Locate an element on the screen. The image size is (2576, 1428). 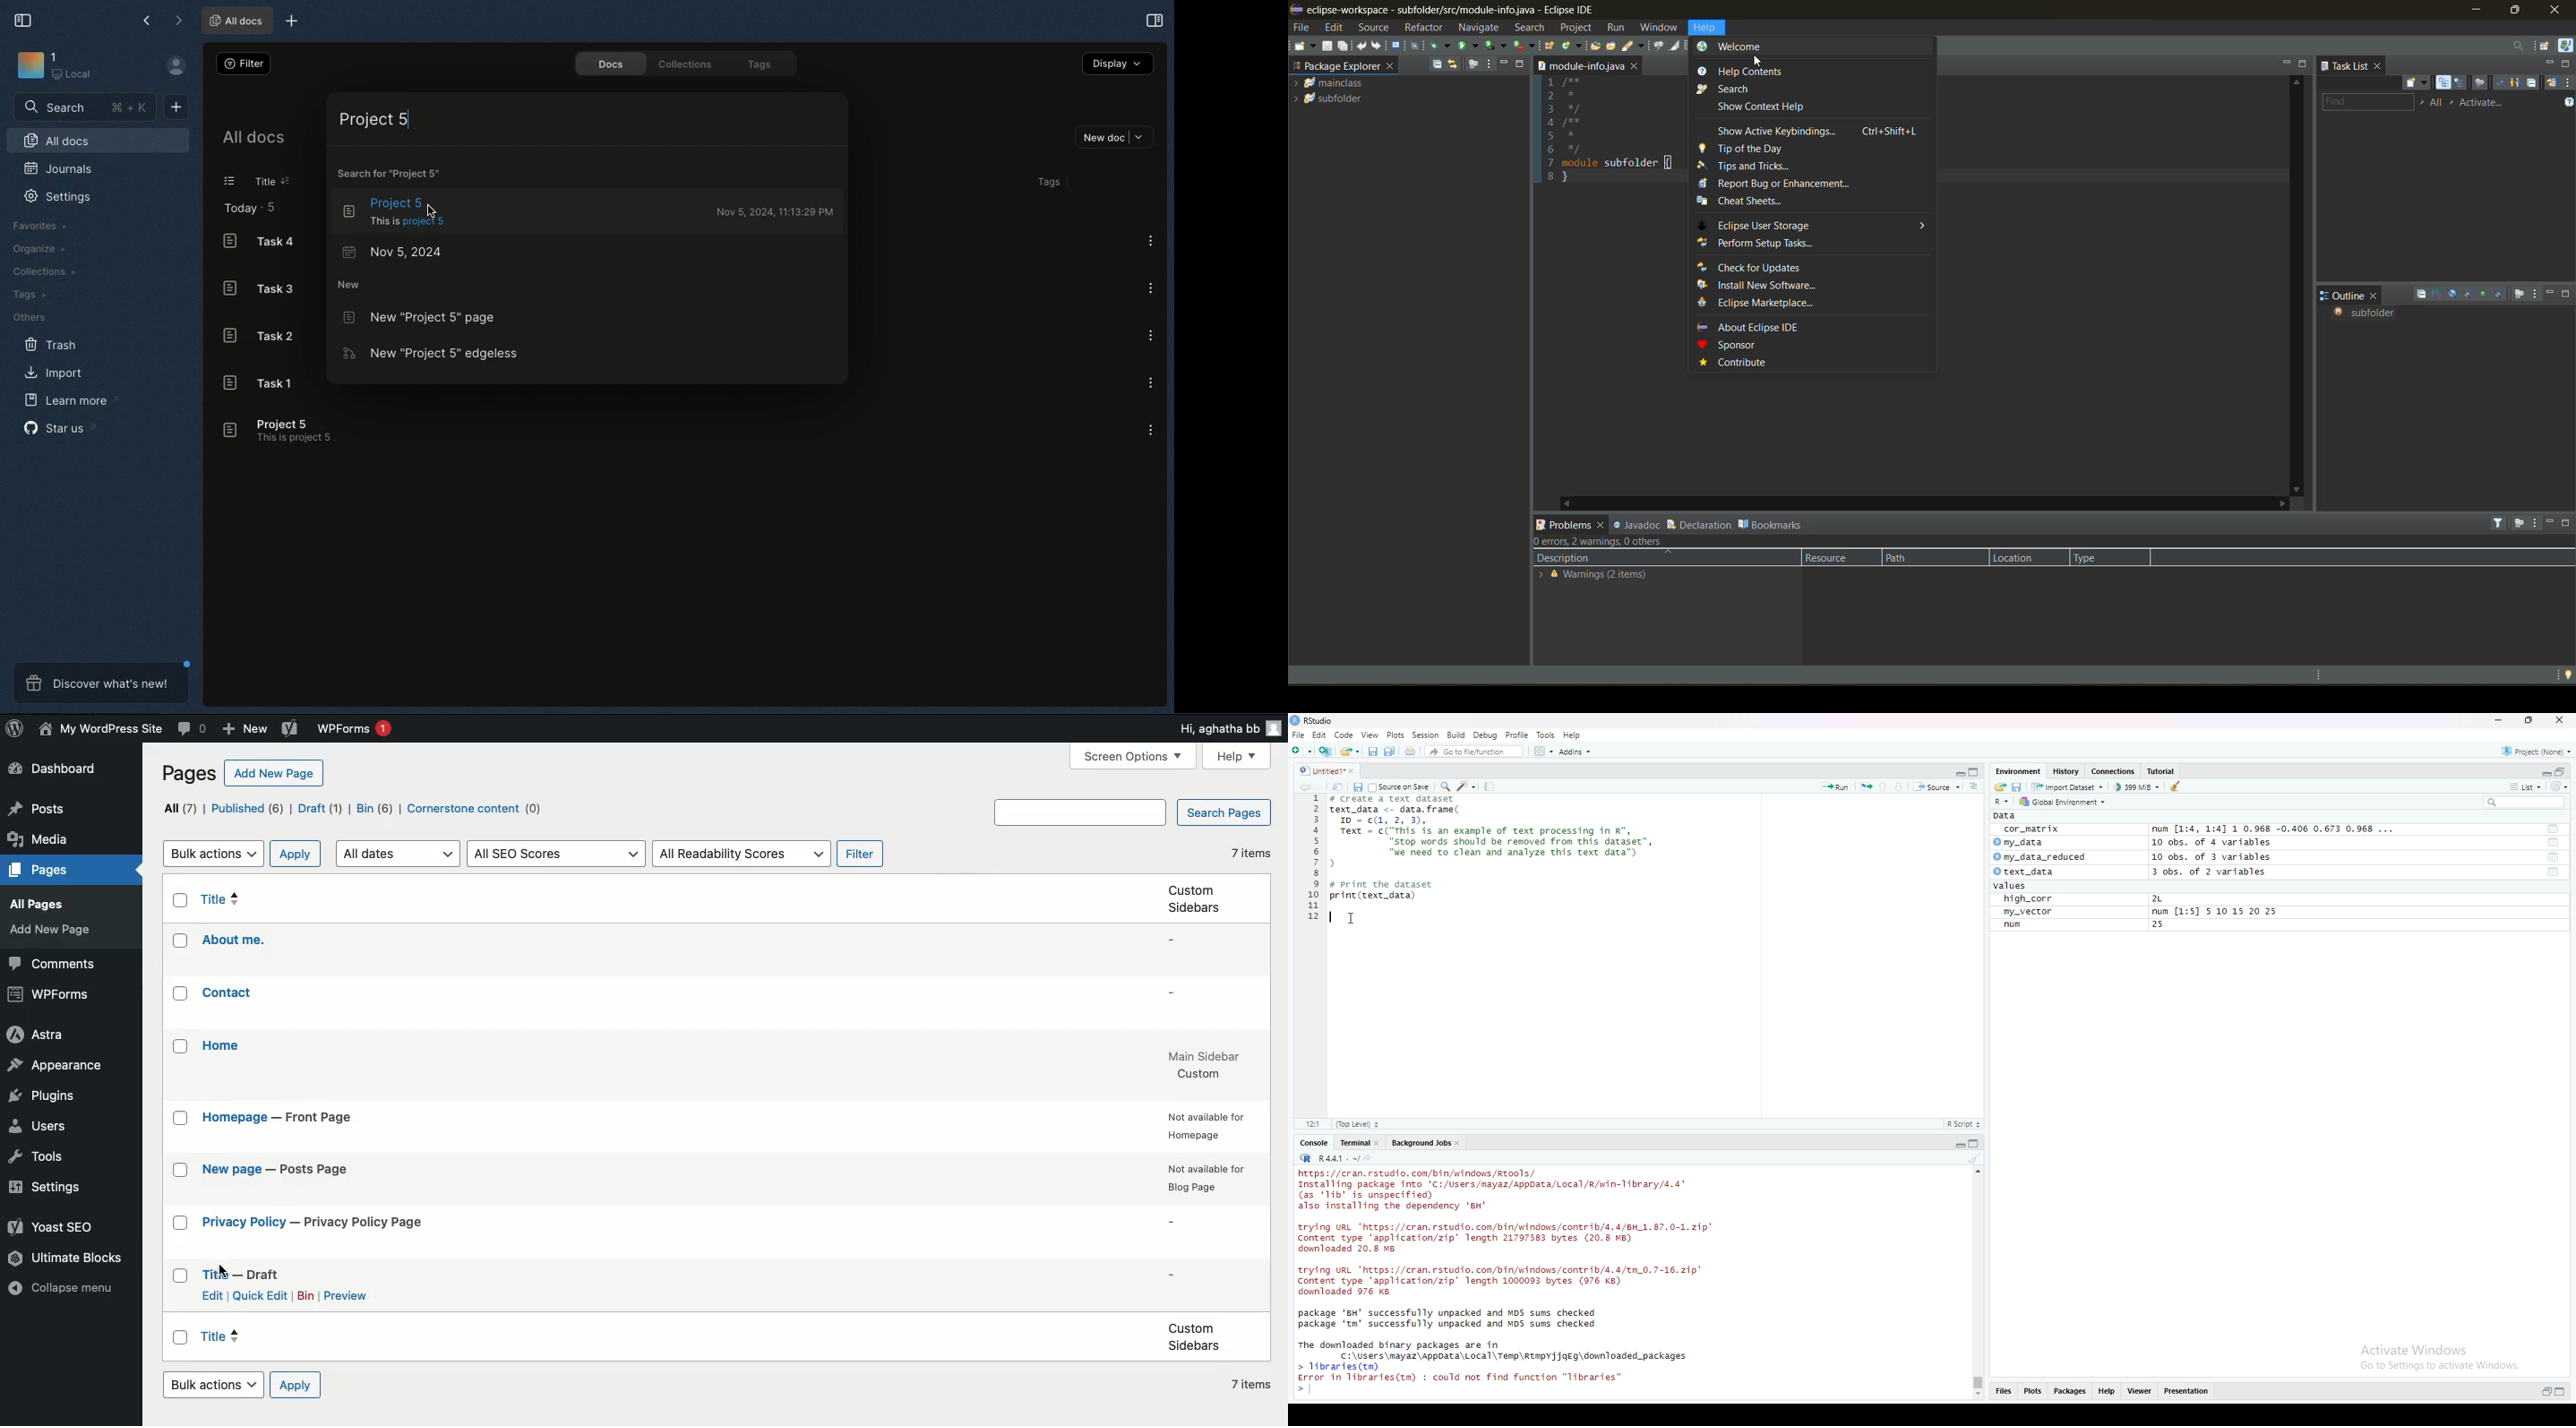
scrollbar is located at coordinates (1976, 1284).